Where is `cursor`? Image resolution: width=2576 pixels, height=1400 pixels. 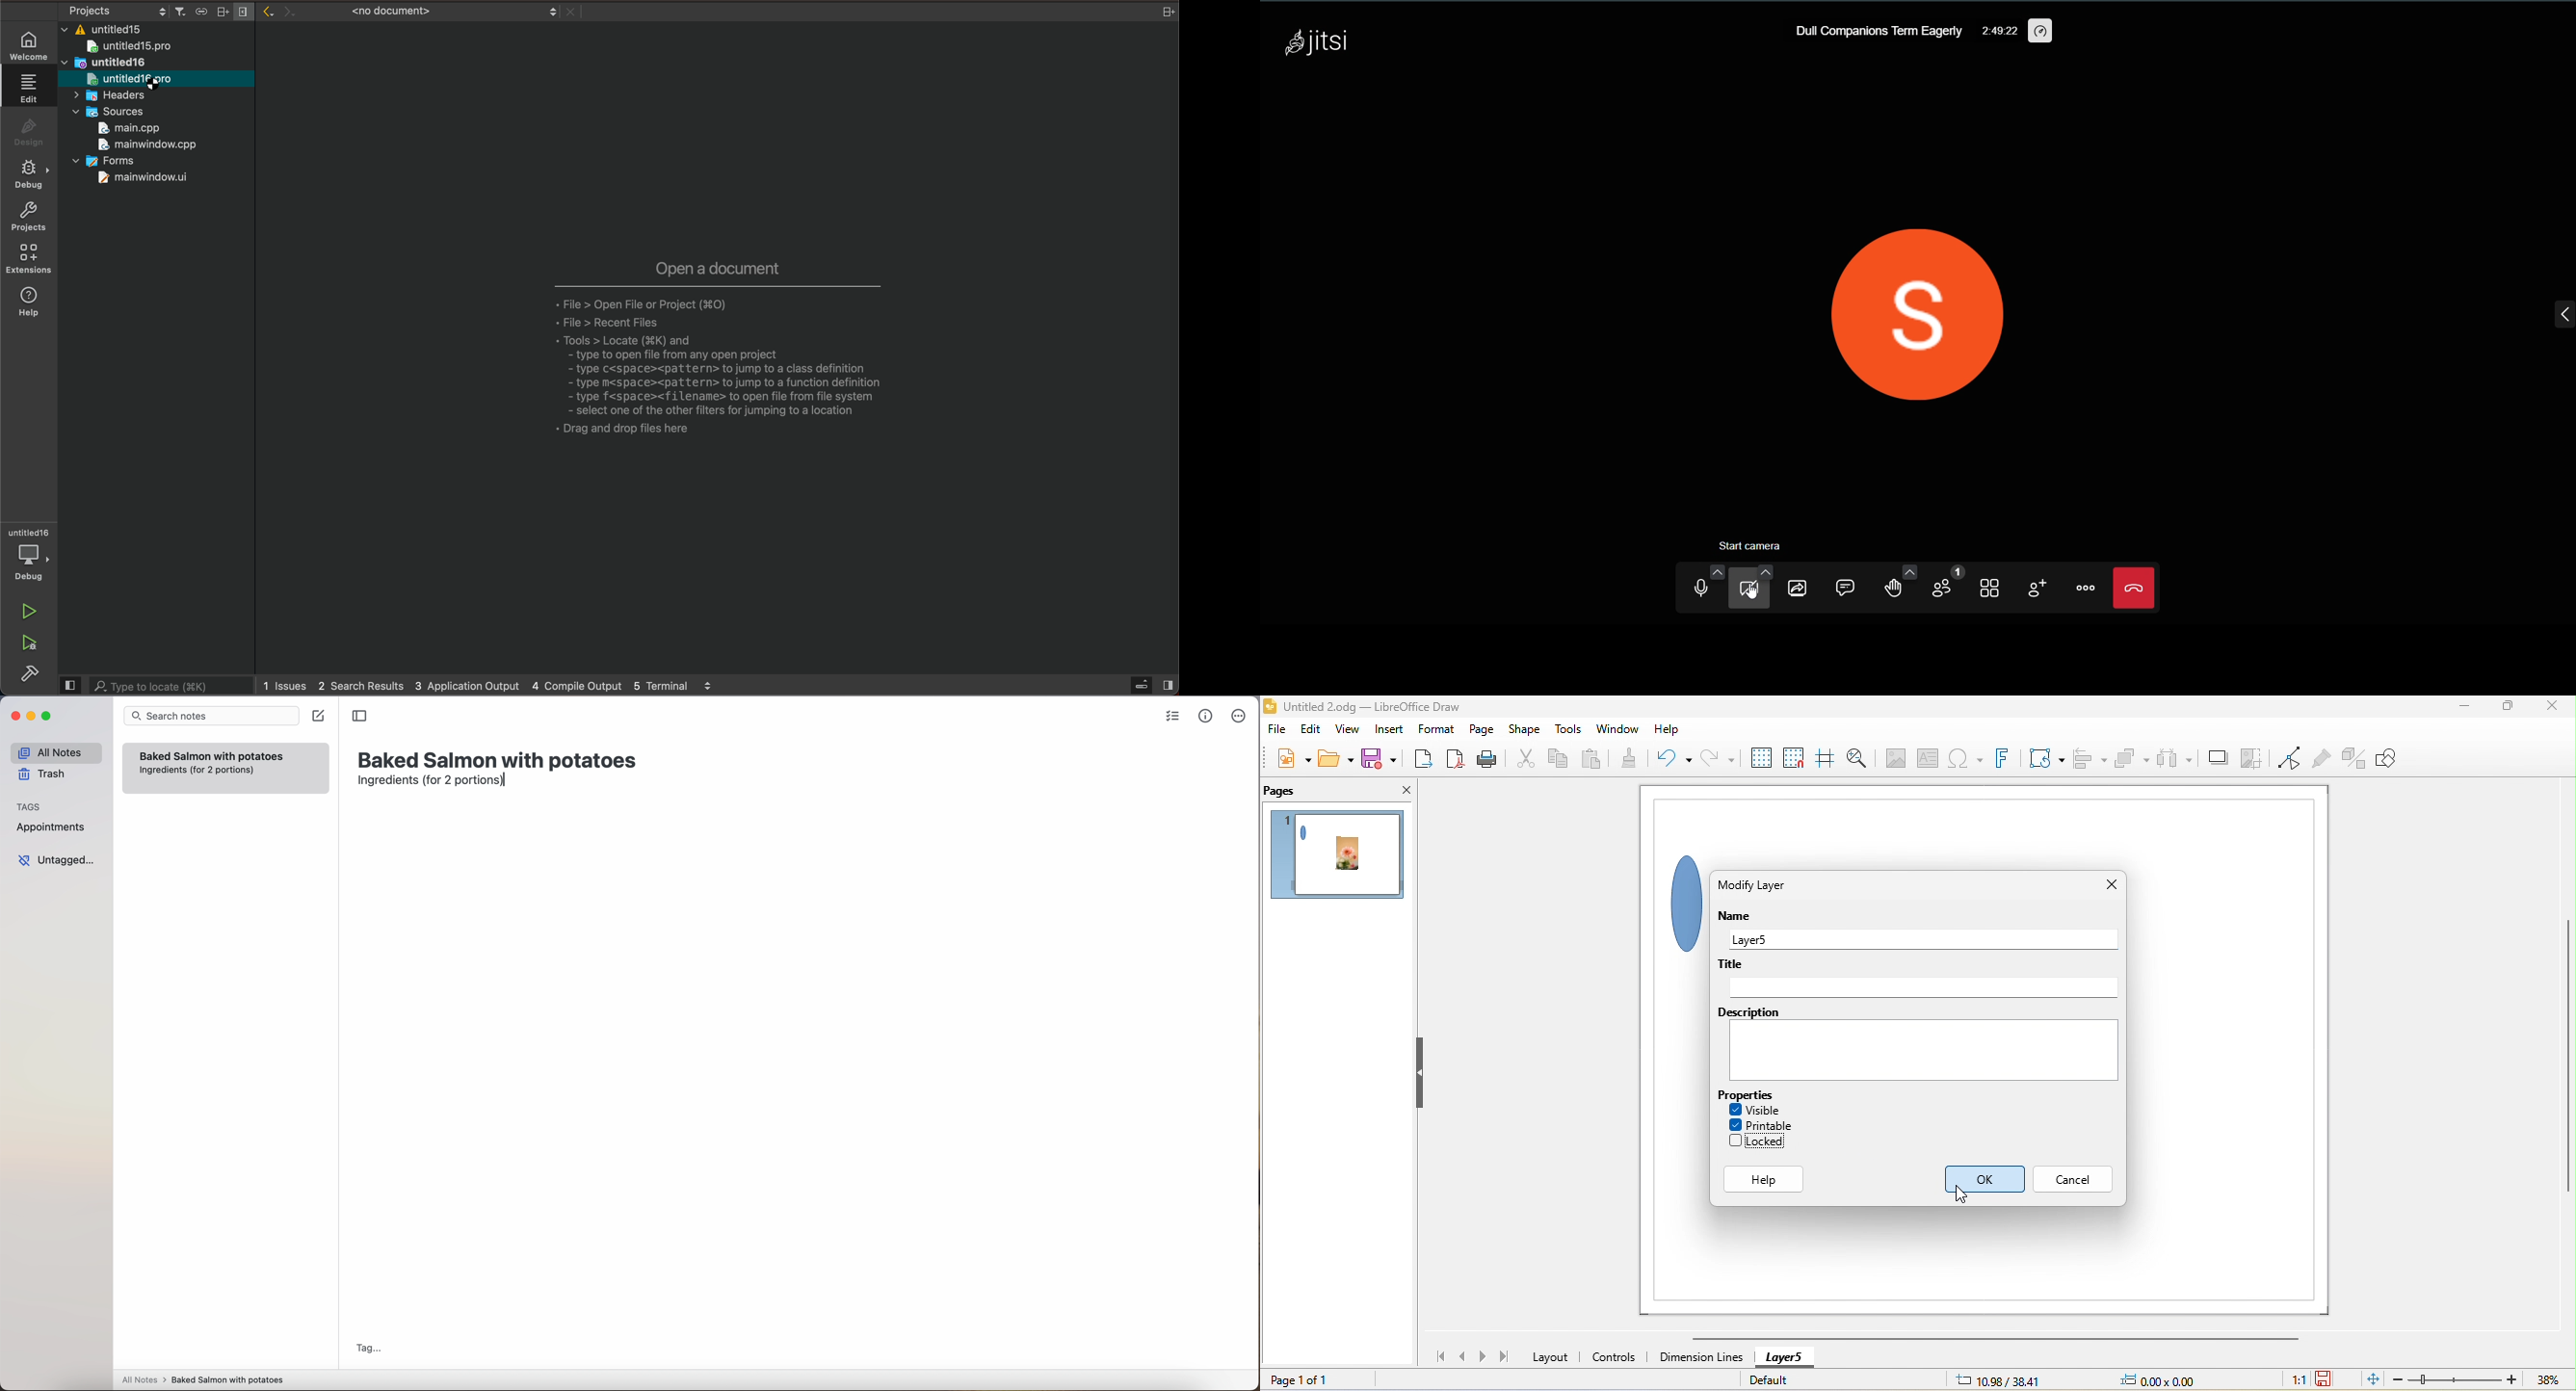 cursor is located at coordinates (153, 84).